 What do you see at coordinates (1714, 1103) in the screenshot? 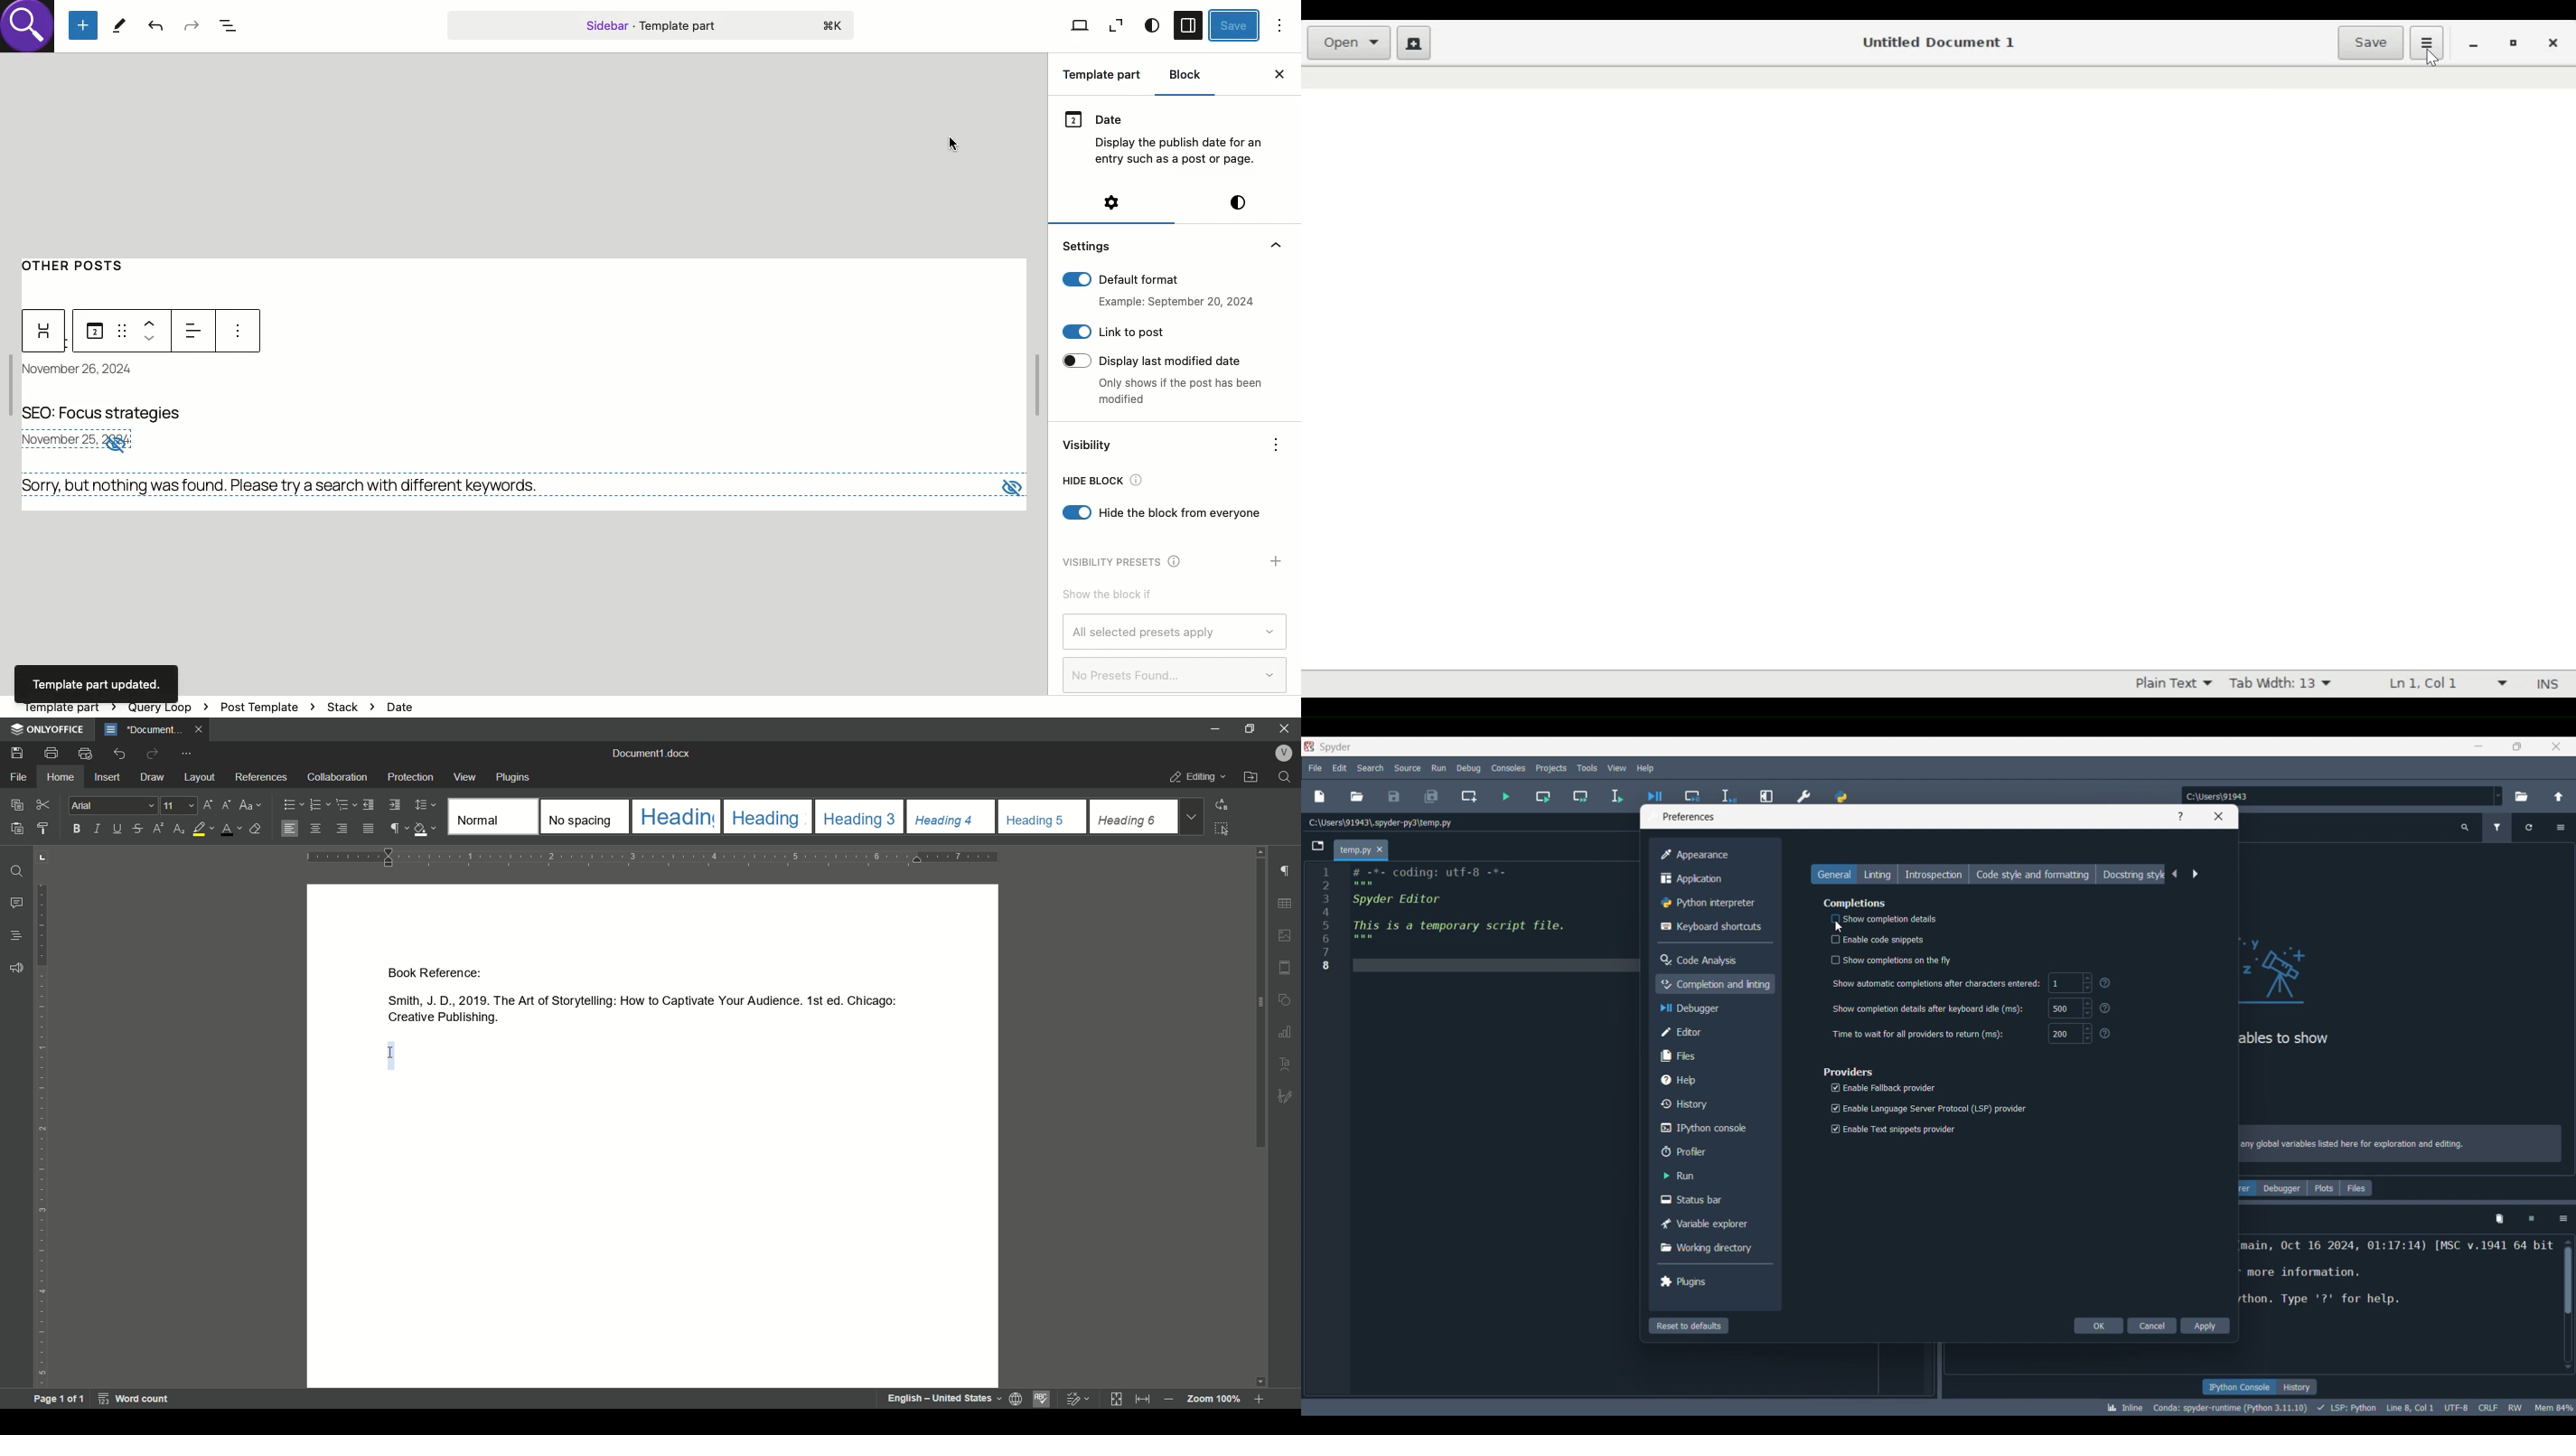
I see `History` at bounding box center [1714, 1103].